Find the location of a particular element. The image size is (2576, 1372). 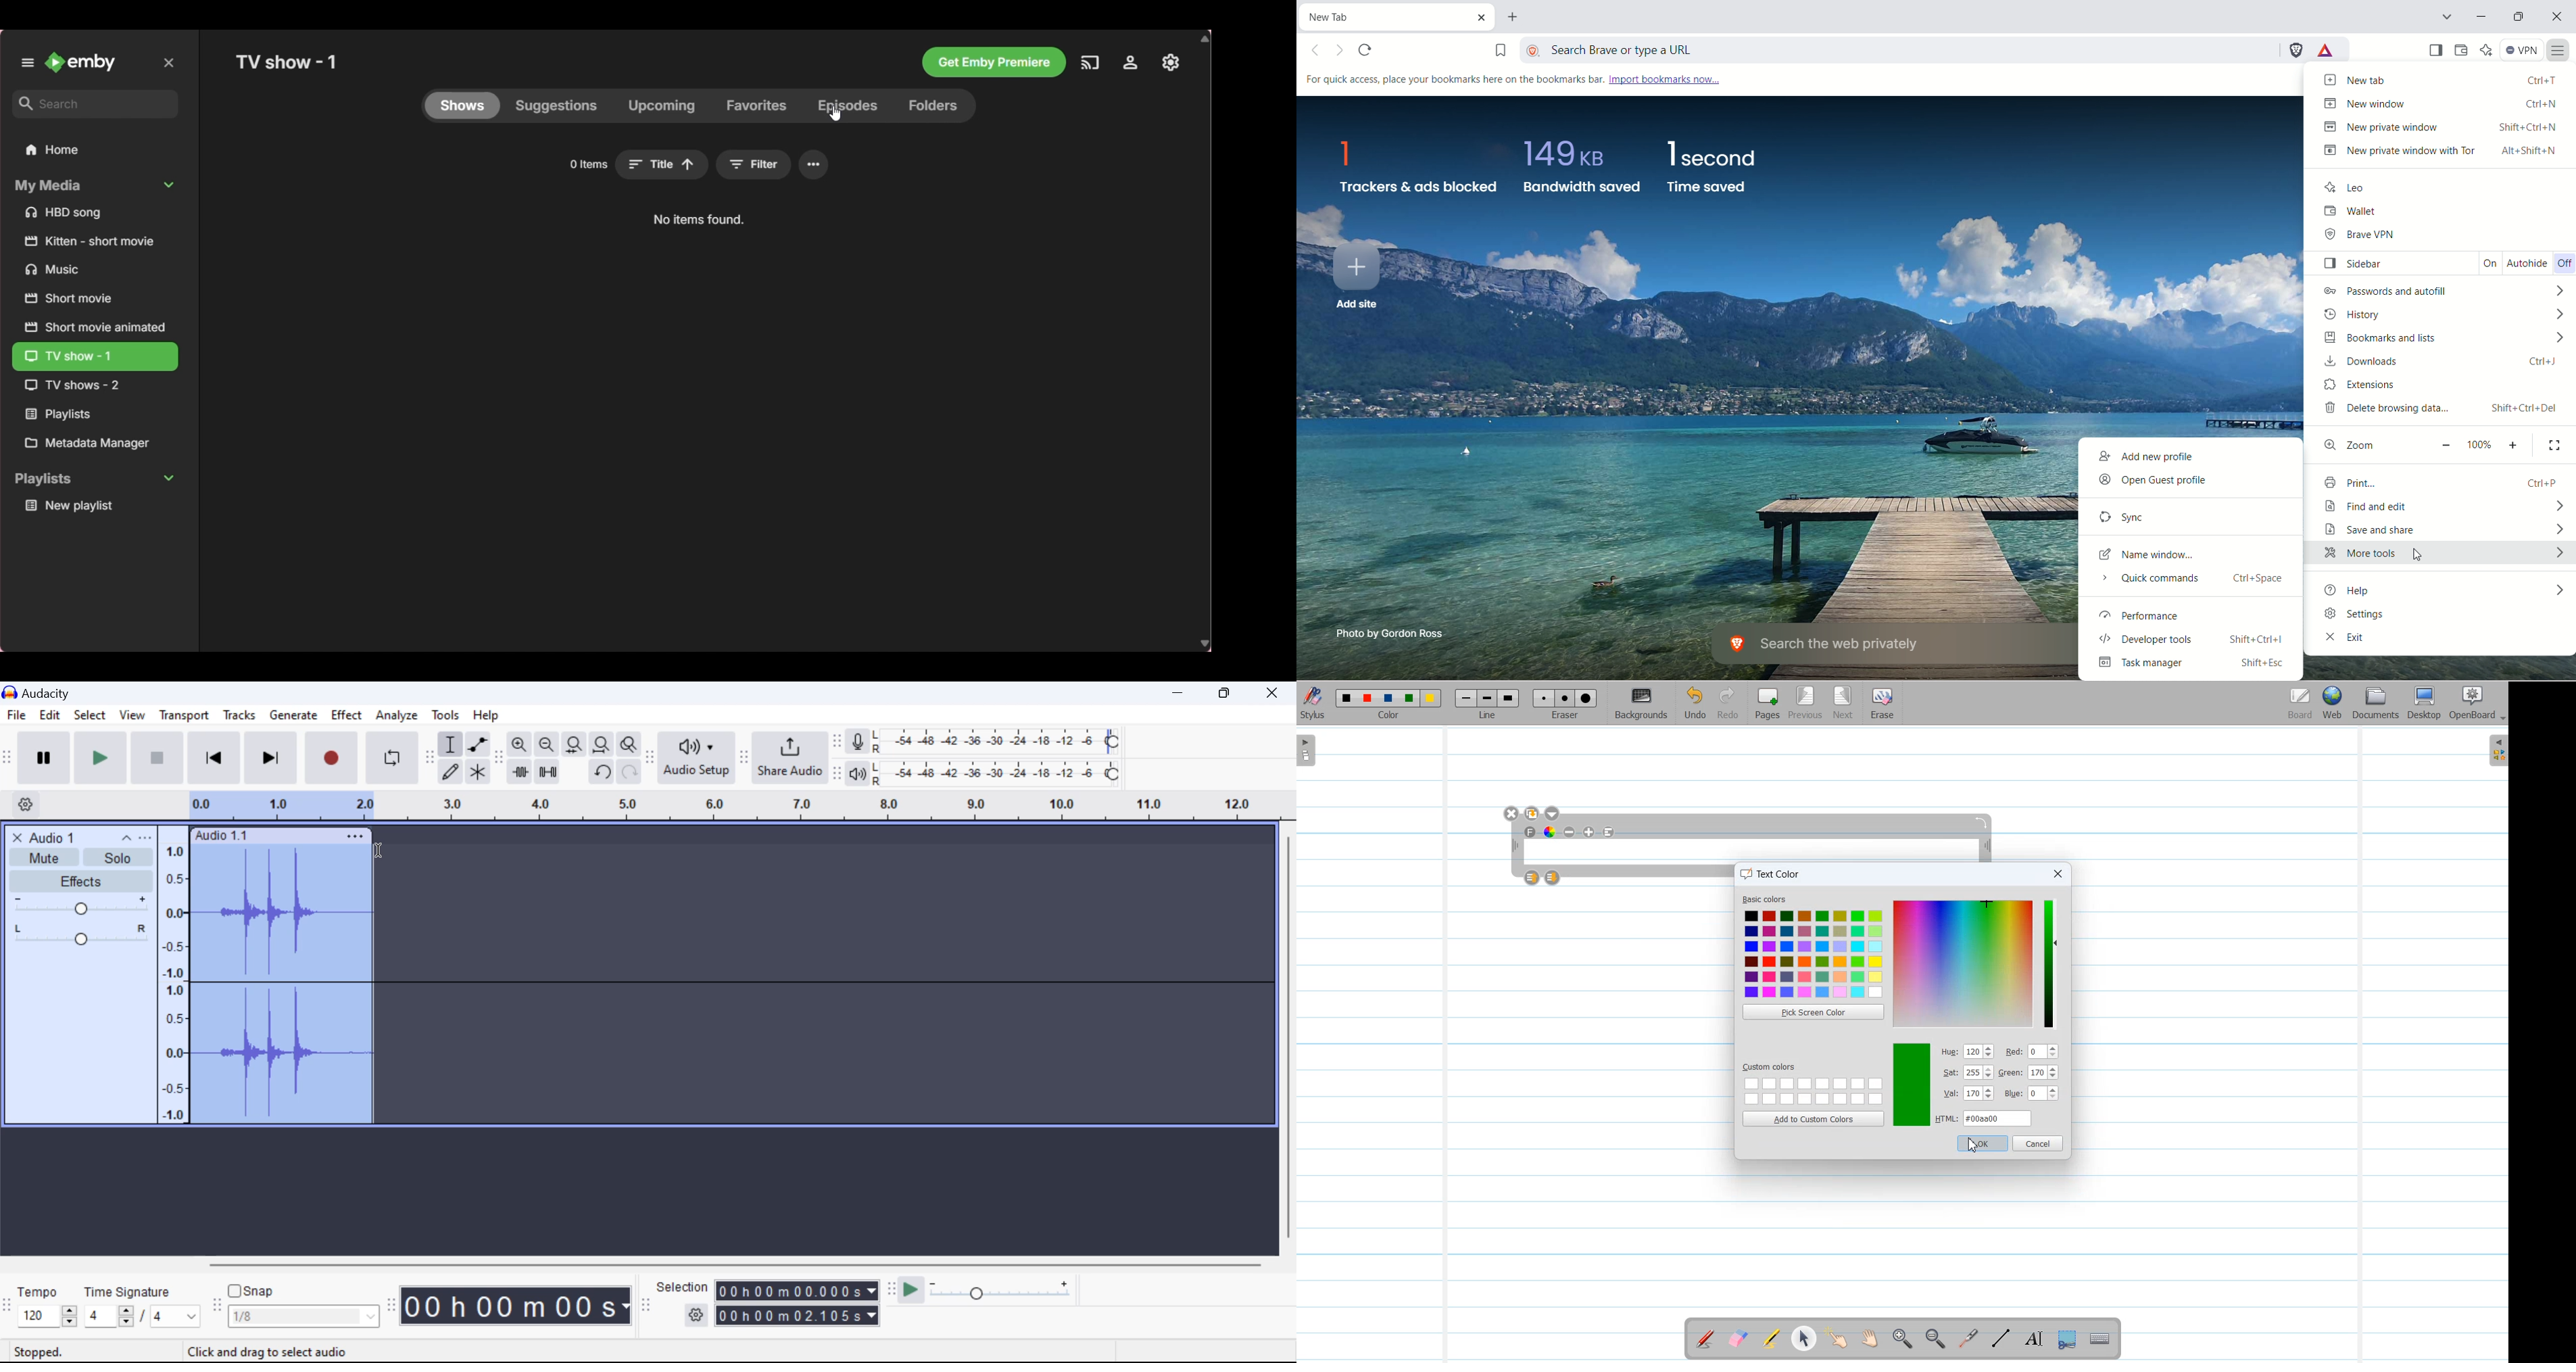

Color Code HTML is located at coordinates (1984, 1118).